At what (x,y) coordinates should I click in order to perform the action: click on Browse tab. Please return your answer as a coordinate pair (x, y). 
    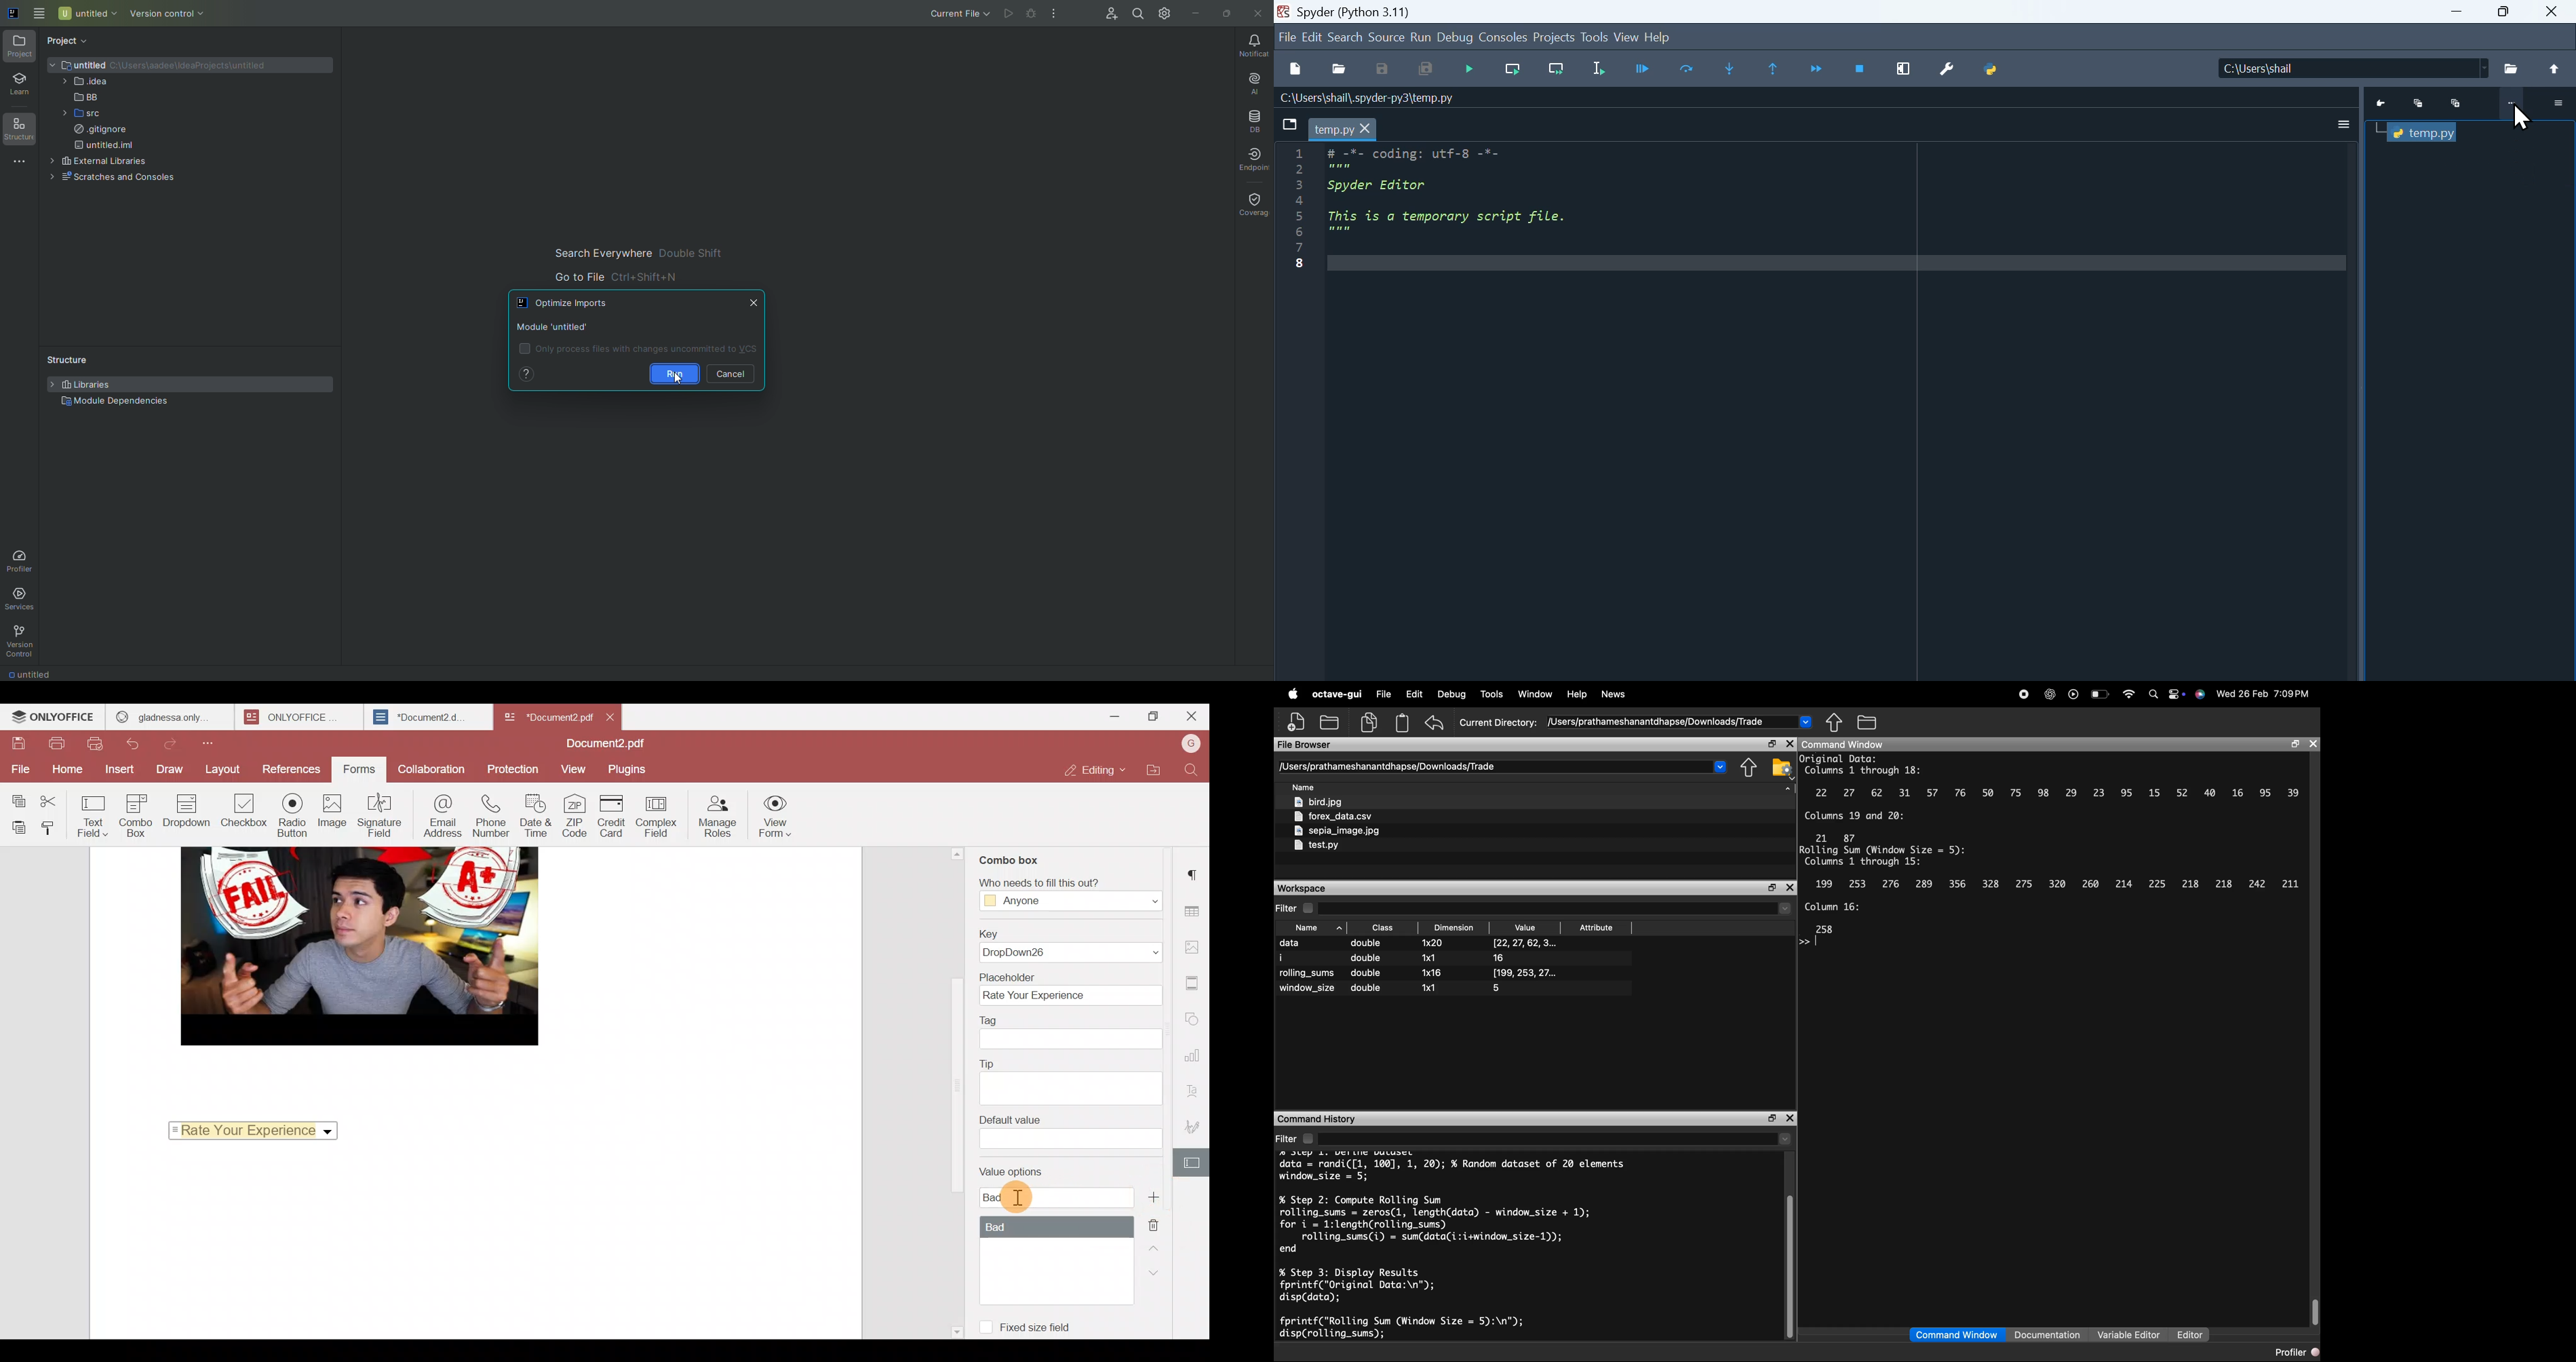
    Looking at the image, I should click on (1290, 123).